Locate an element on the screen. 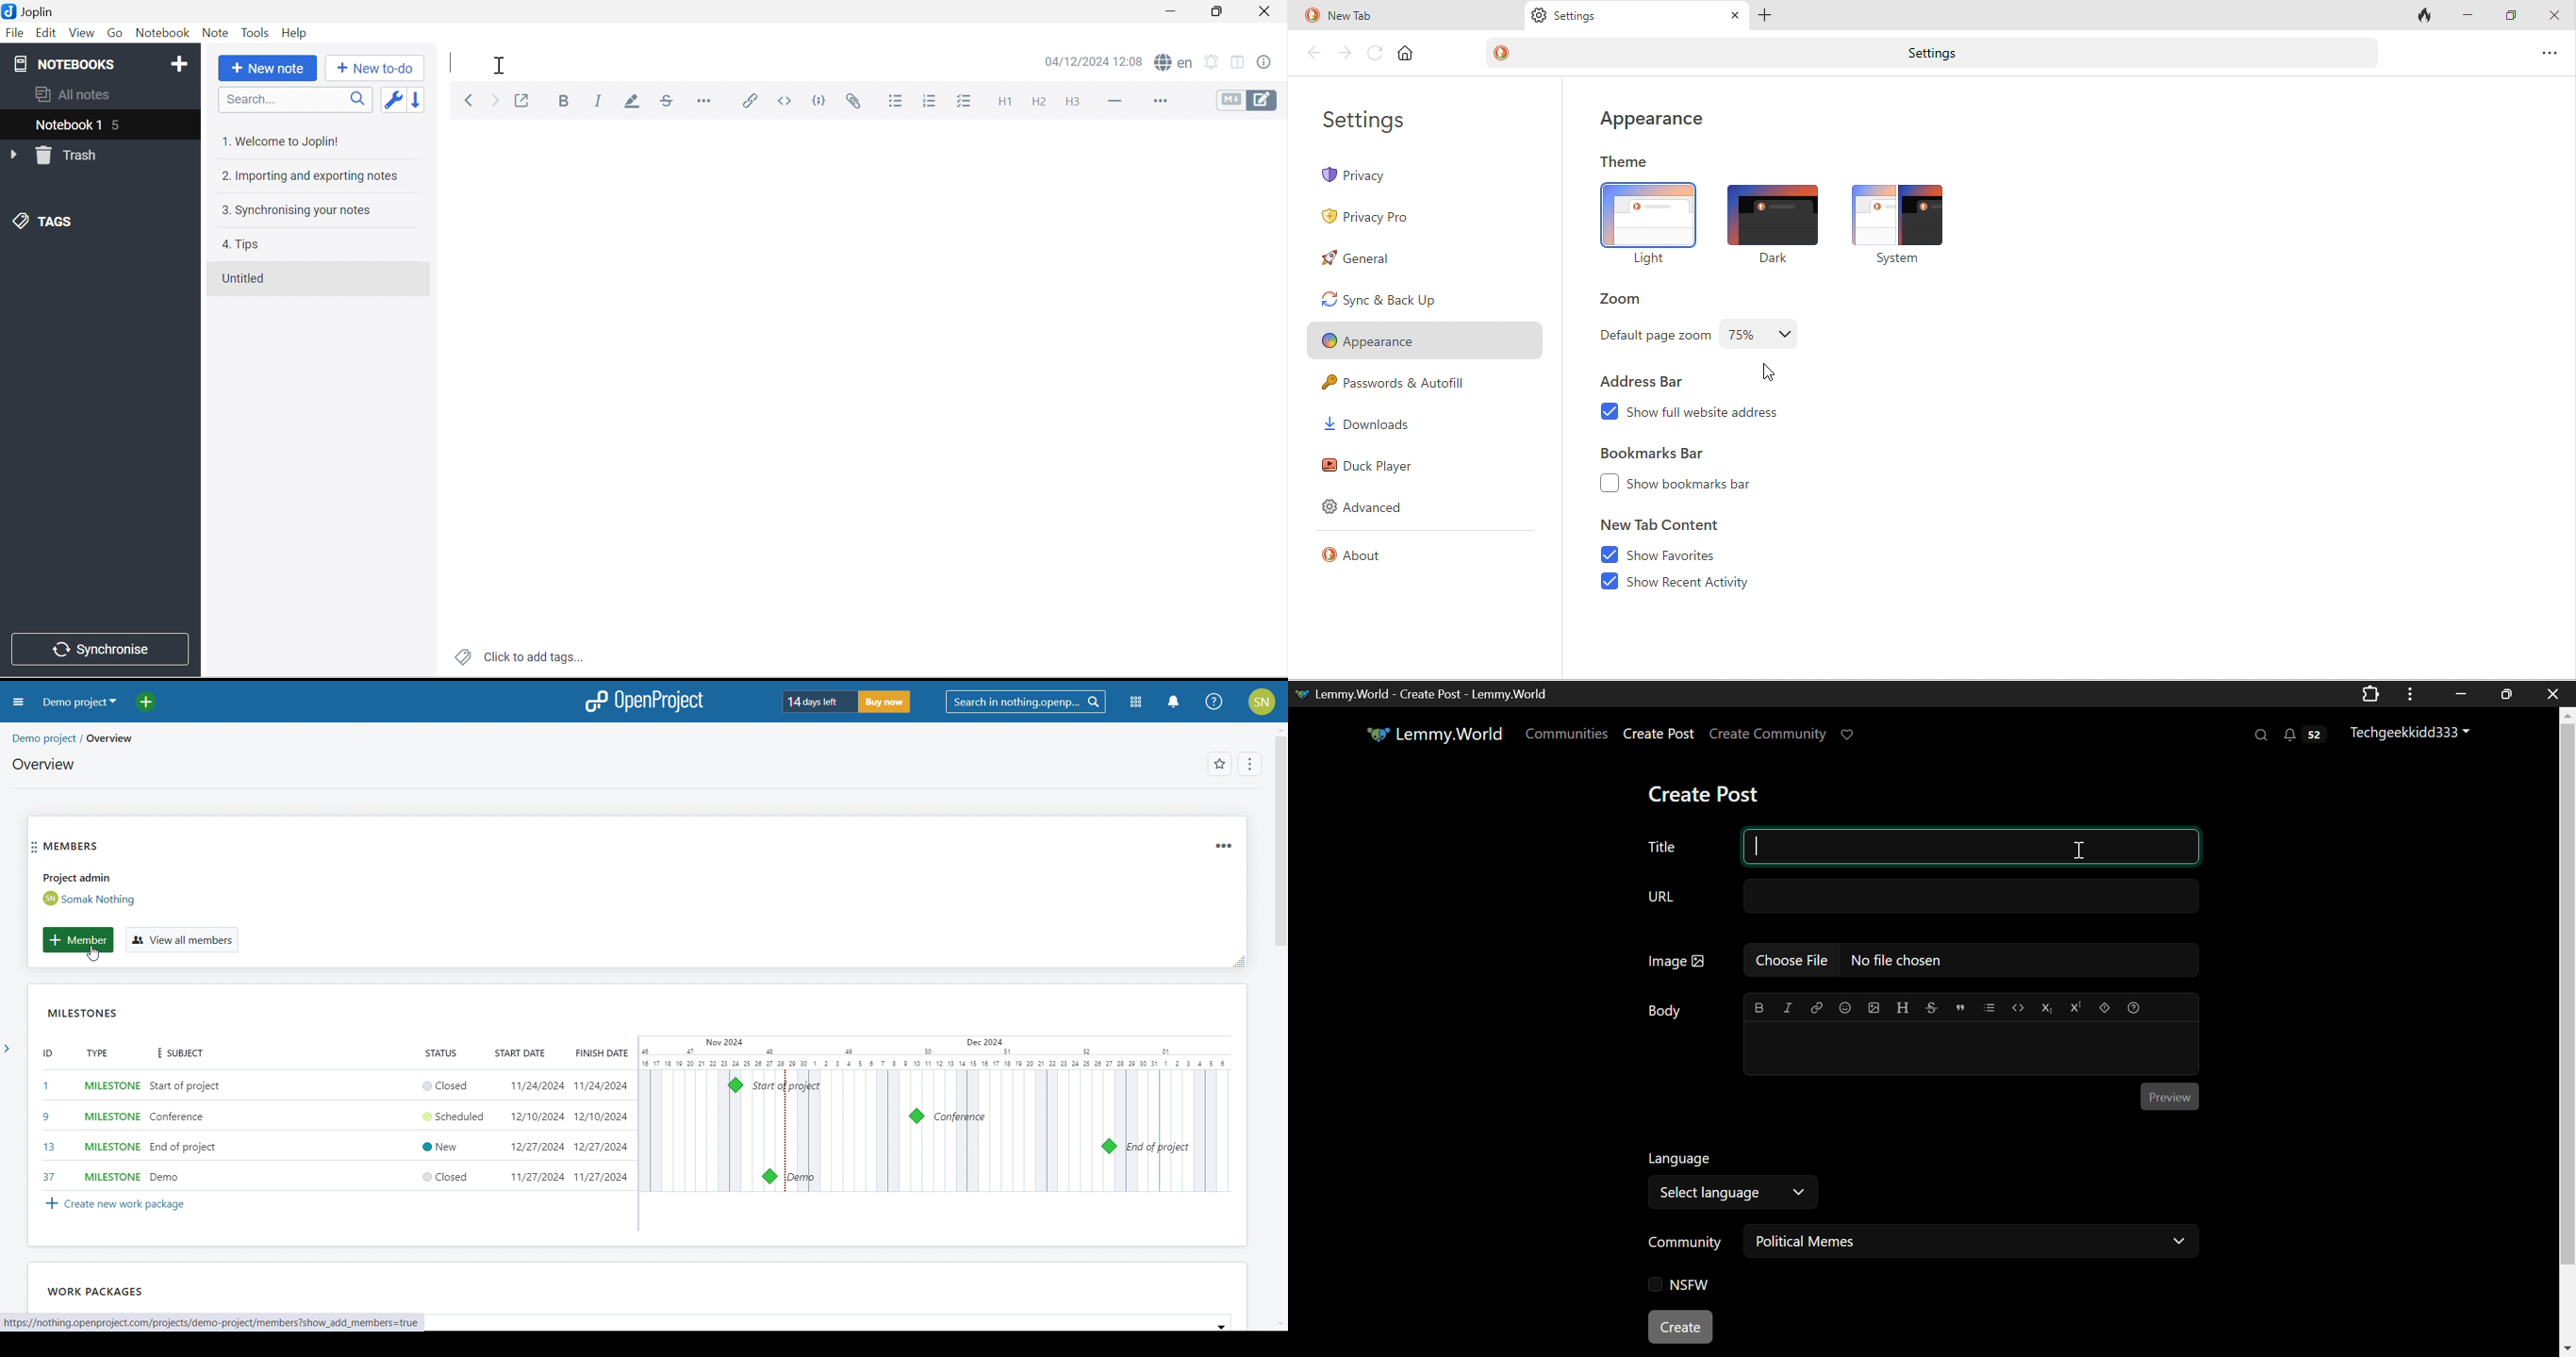  Horizontal line is located at coordinates (1111, 103).